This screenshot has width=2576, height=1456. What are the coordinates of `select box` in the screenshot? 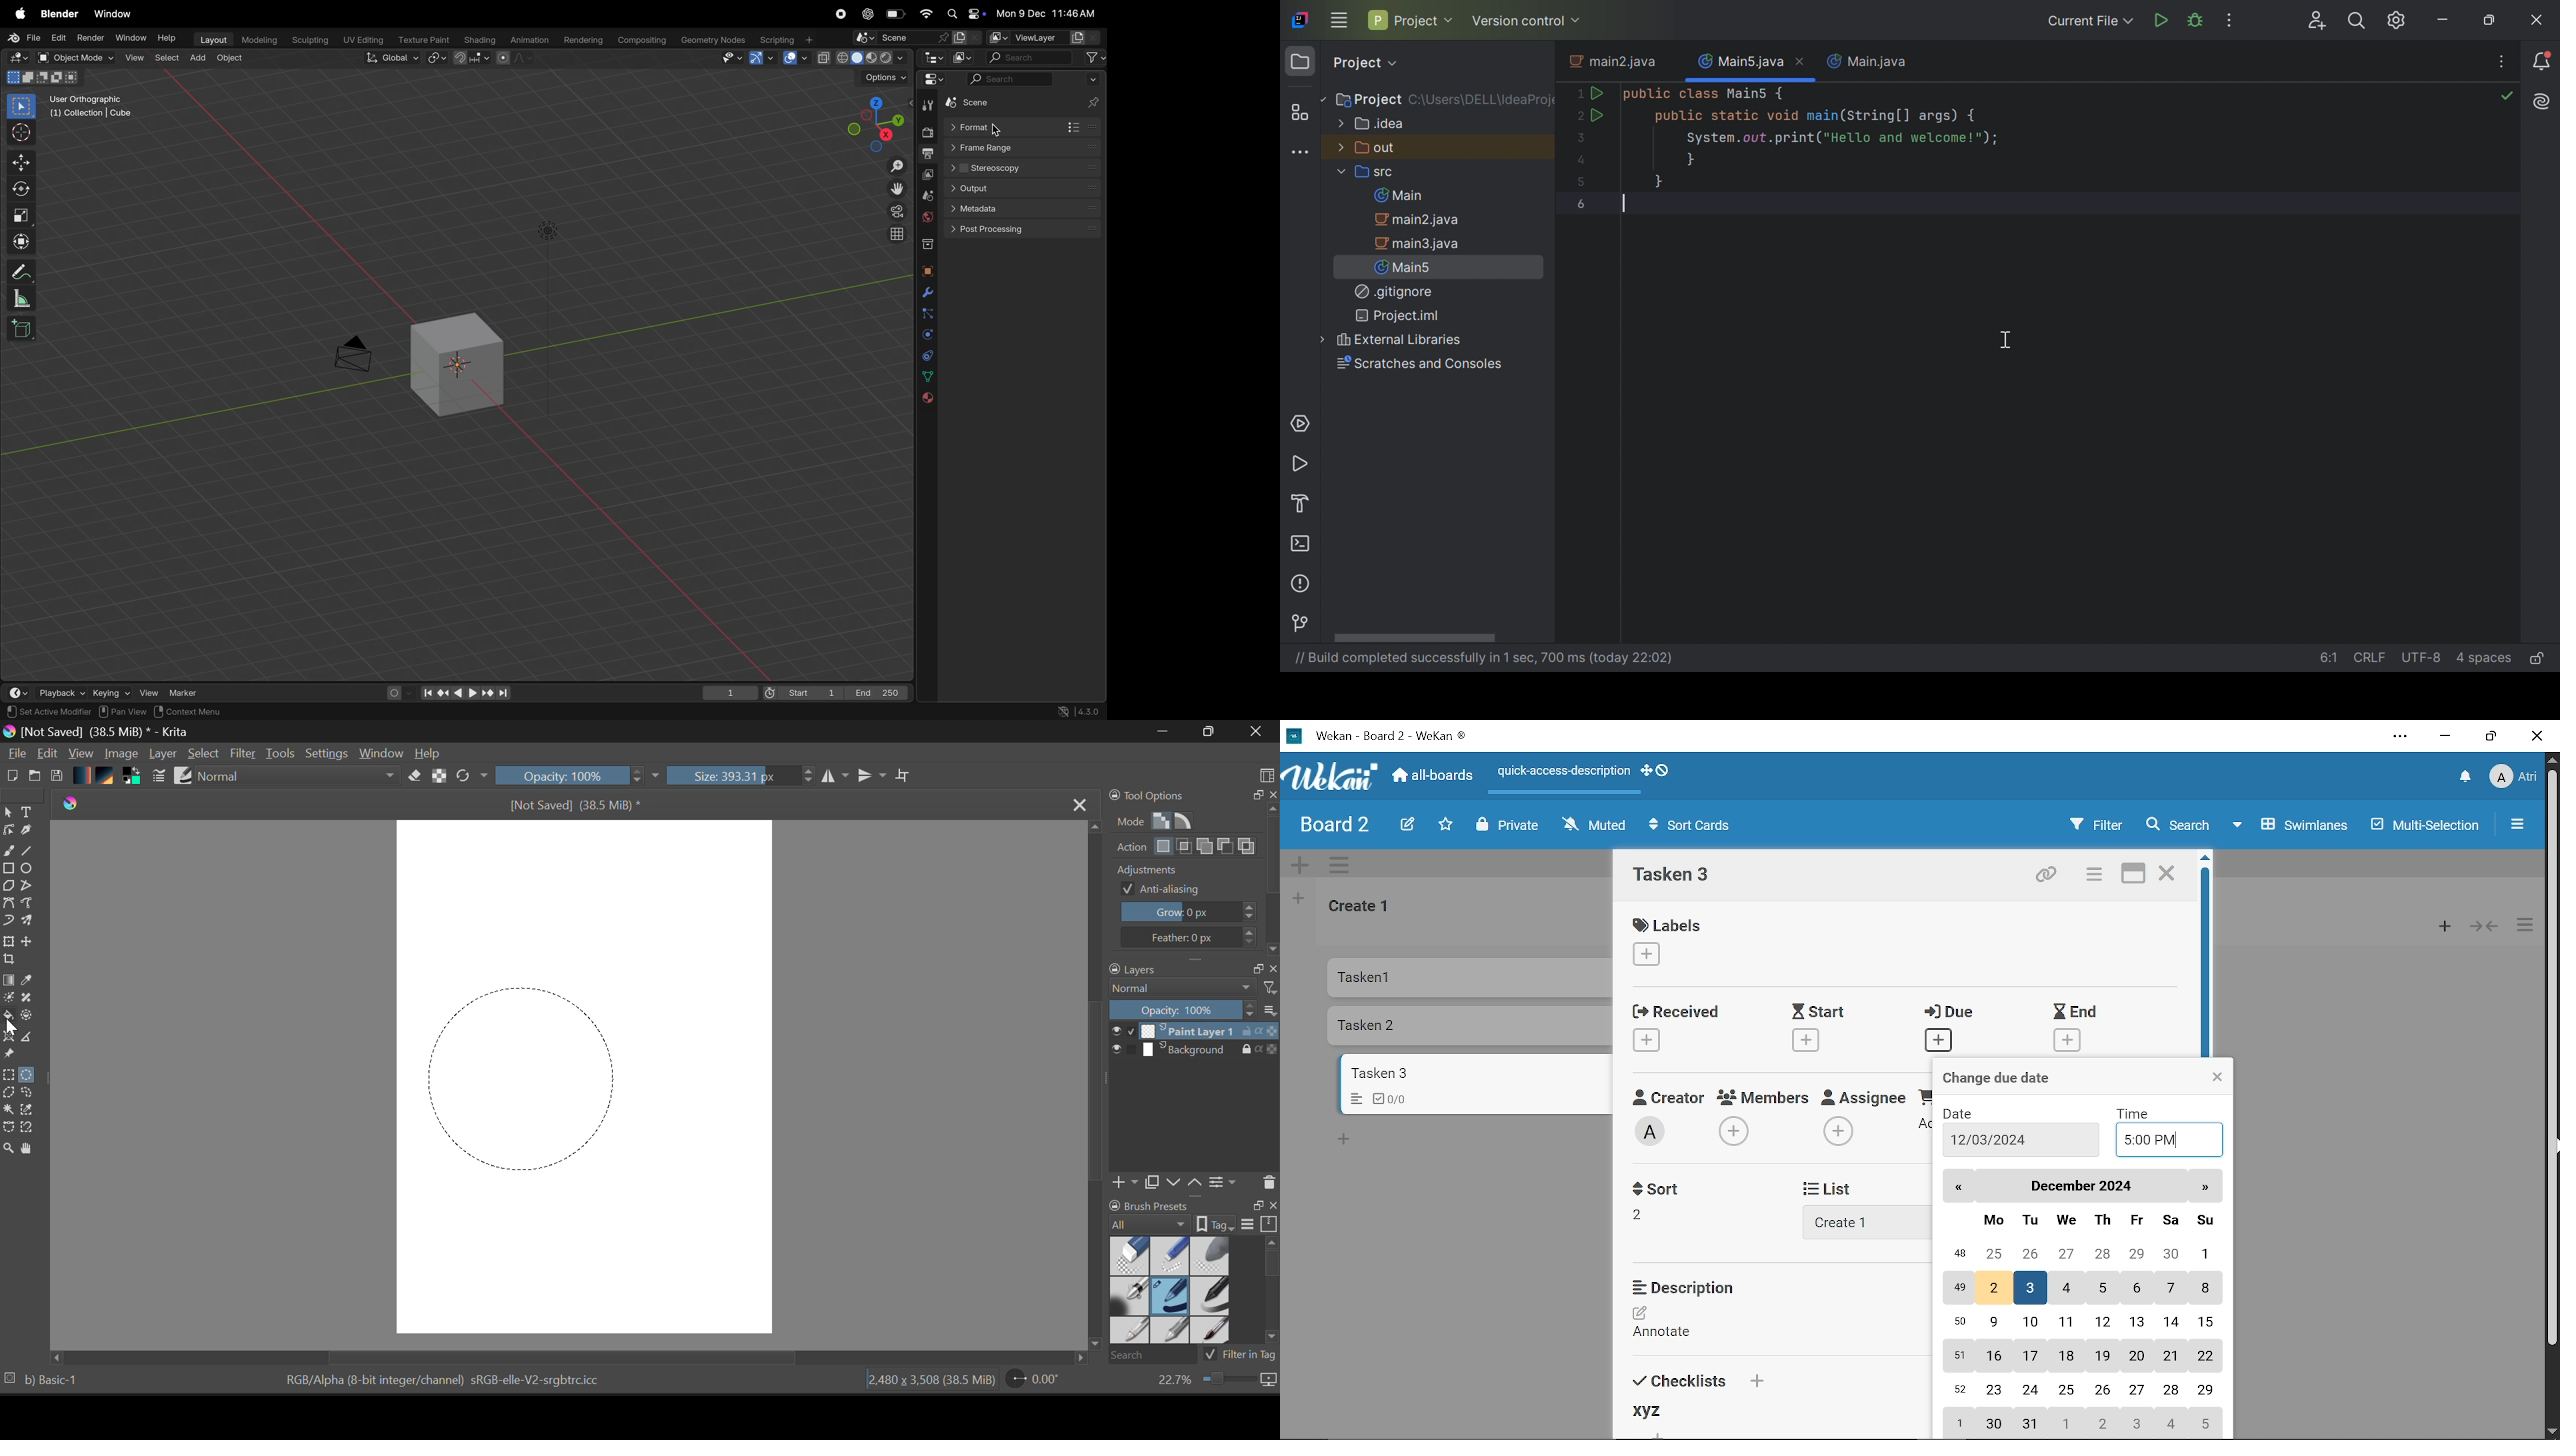 It's located at (21, 107).